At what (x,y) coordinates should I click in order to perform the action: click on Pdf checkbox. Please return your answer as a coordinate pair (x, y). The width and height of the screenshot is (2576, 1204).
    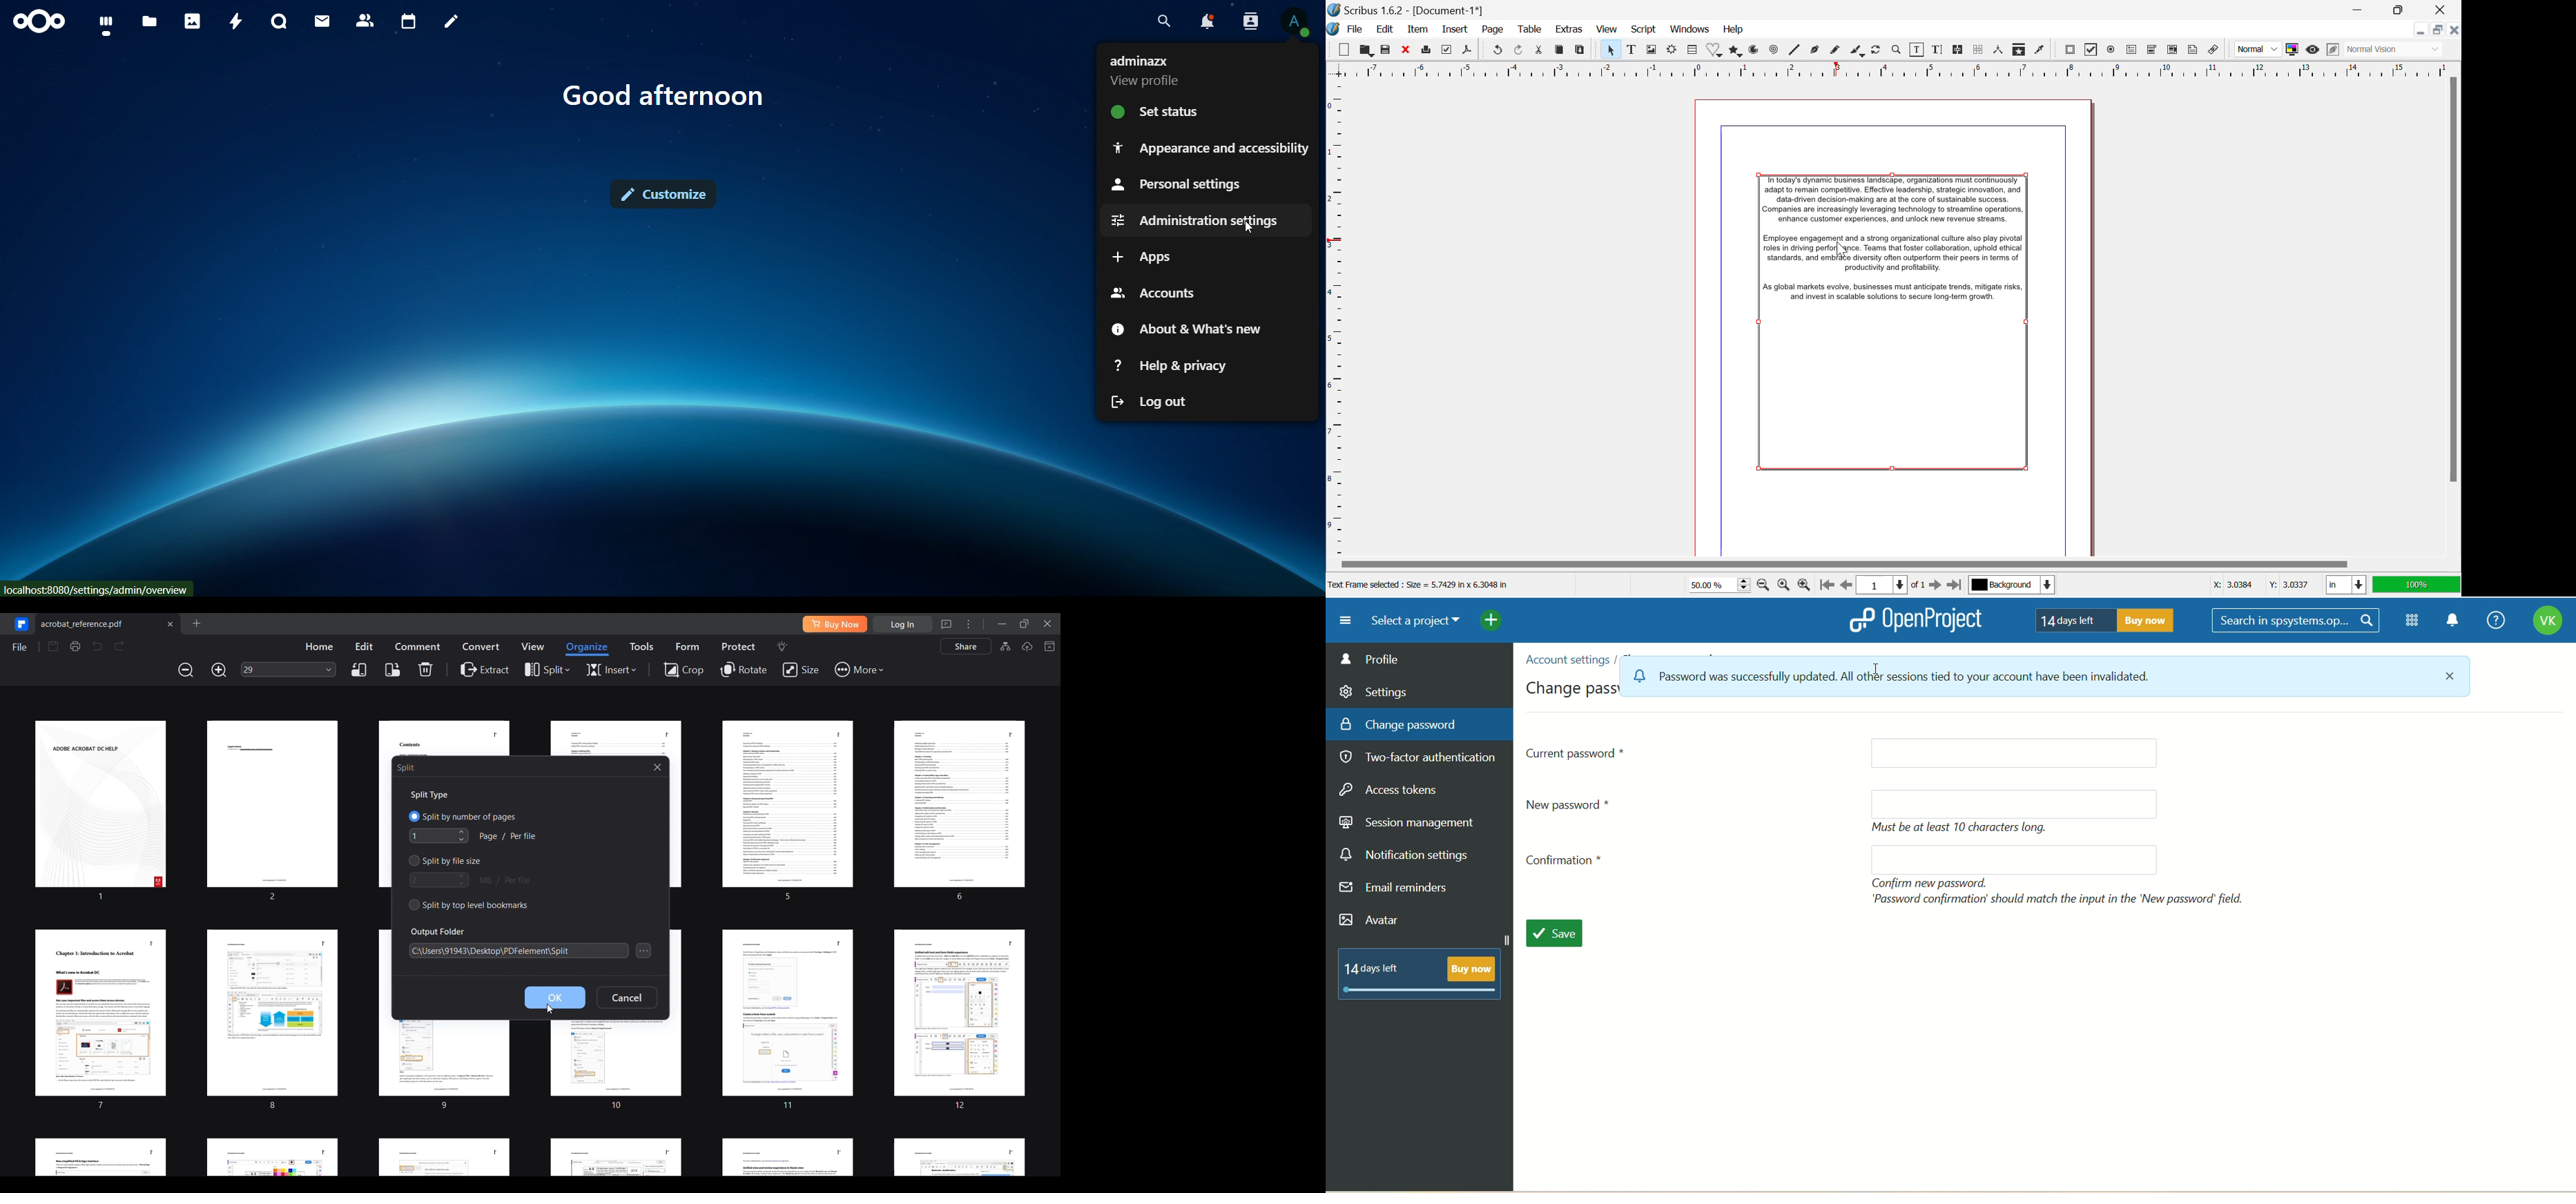
    Looking at the image, I should click on (2092, 50).